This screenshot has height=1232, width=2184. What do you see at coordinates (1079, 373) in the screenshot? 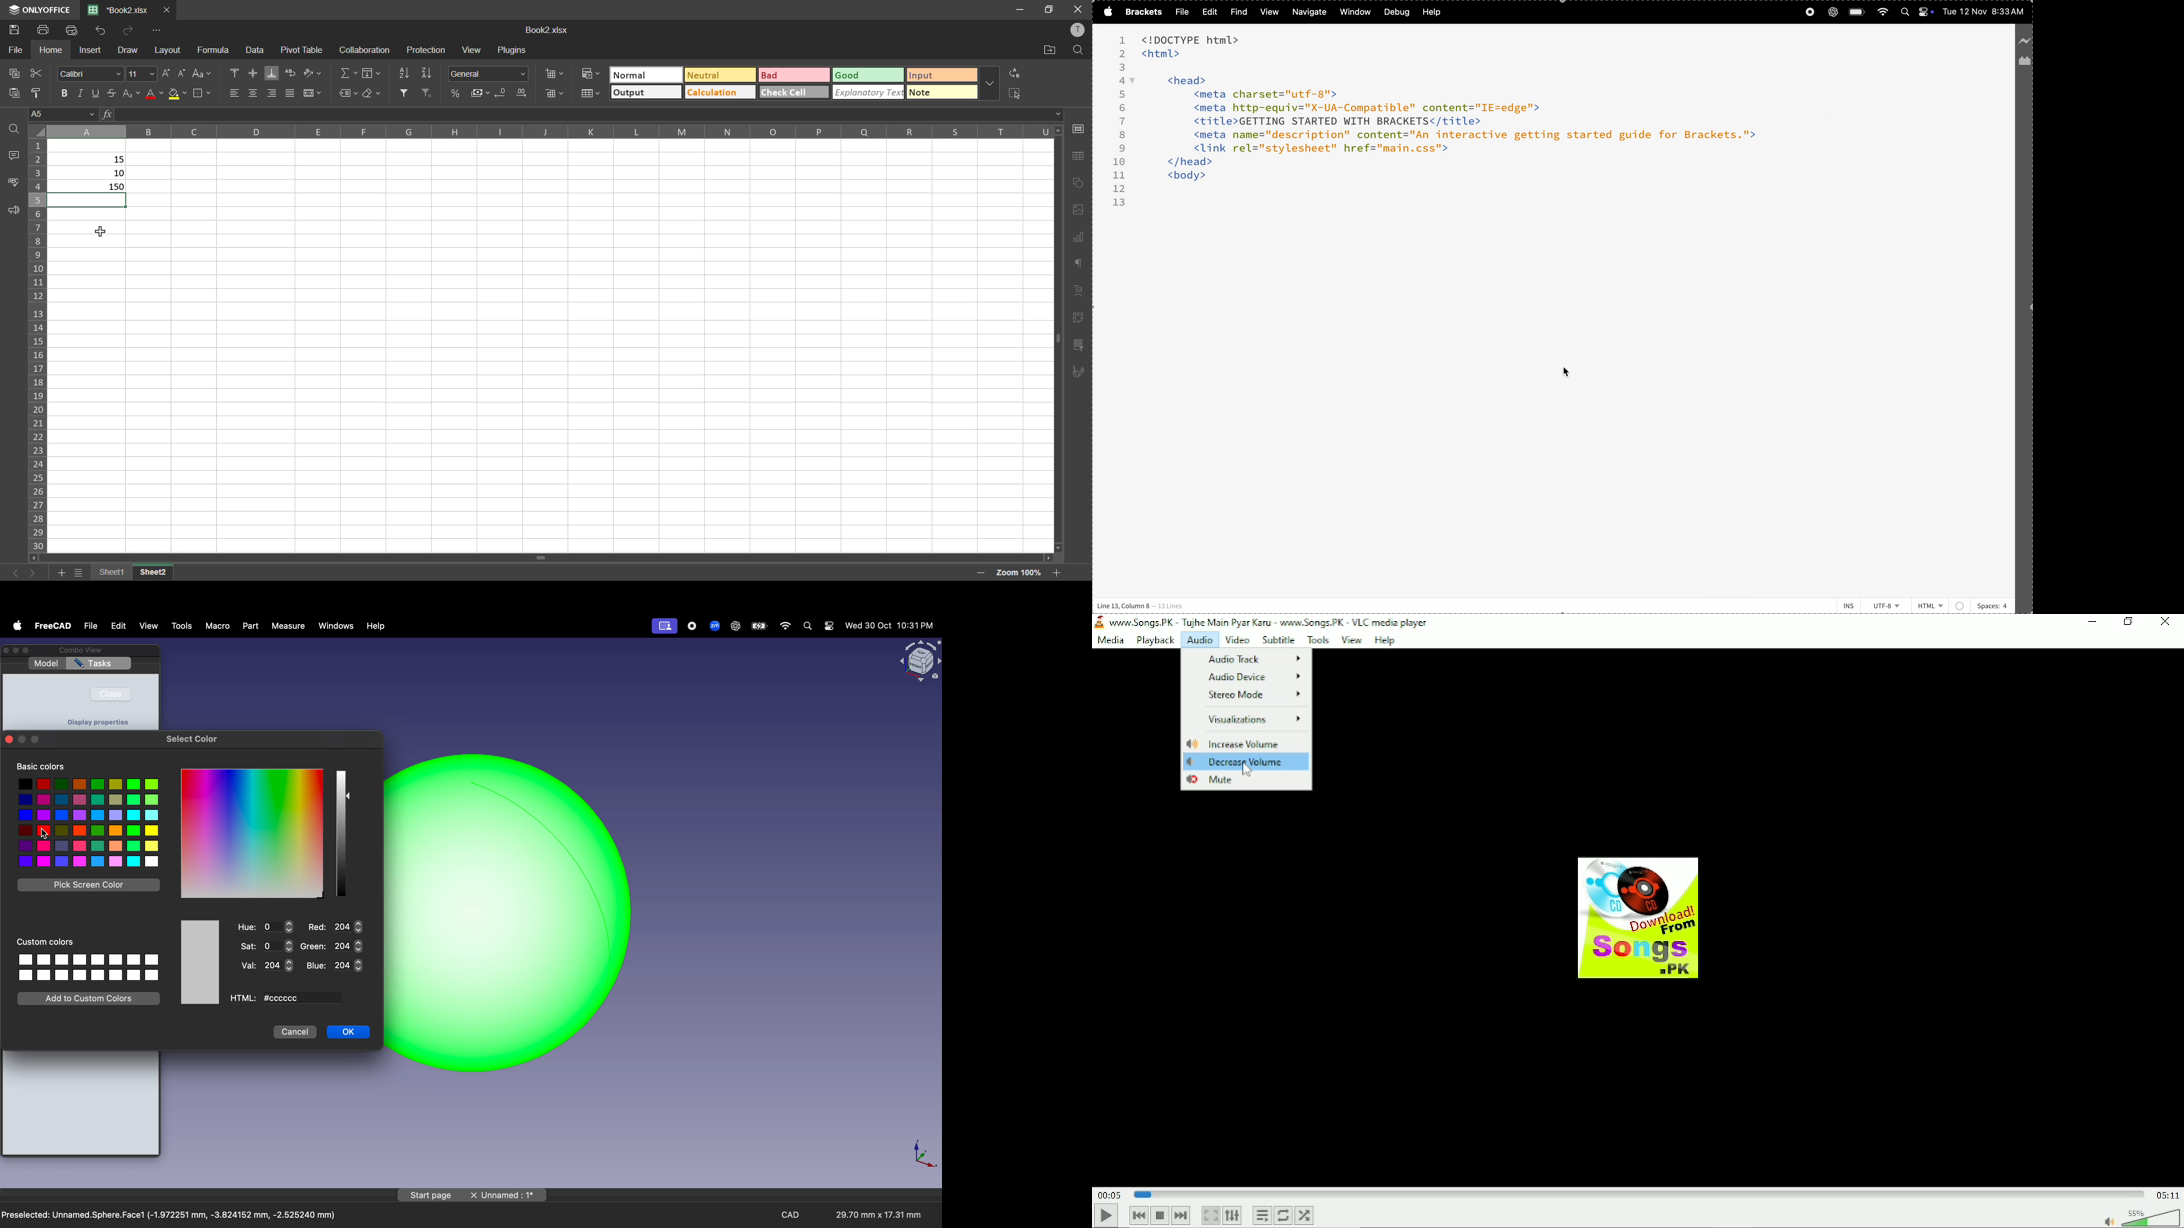
I see `signature` at bounding box center [1079, 373].